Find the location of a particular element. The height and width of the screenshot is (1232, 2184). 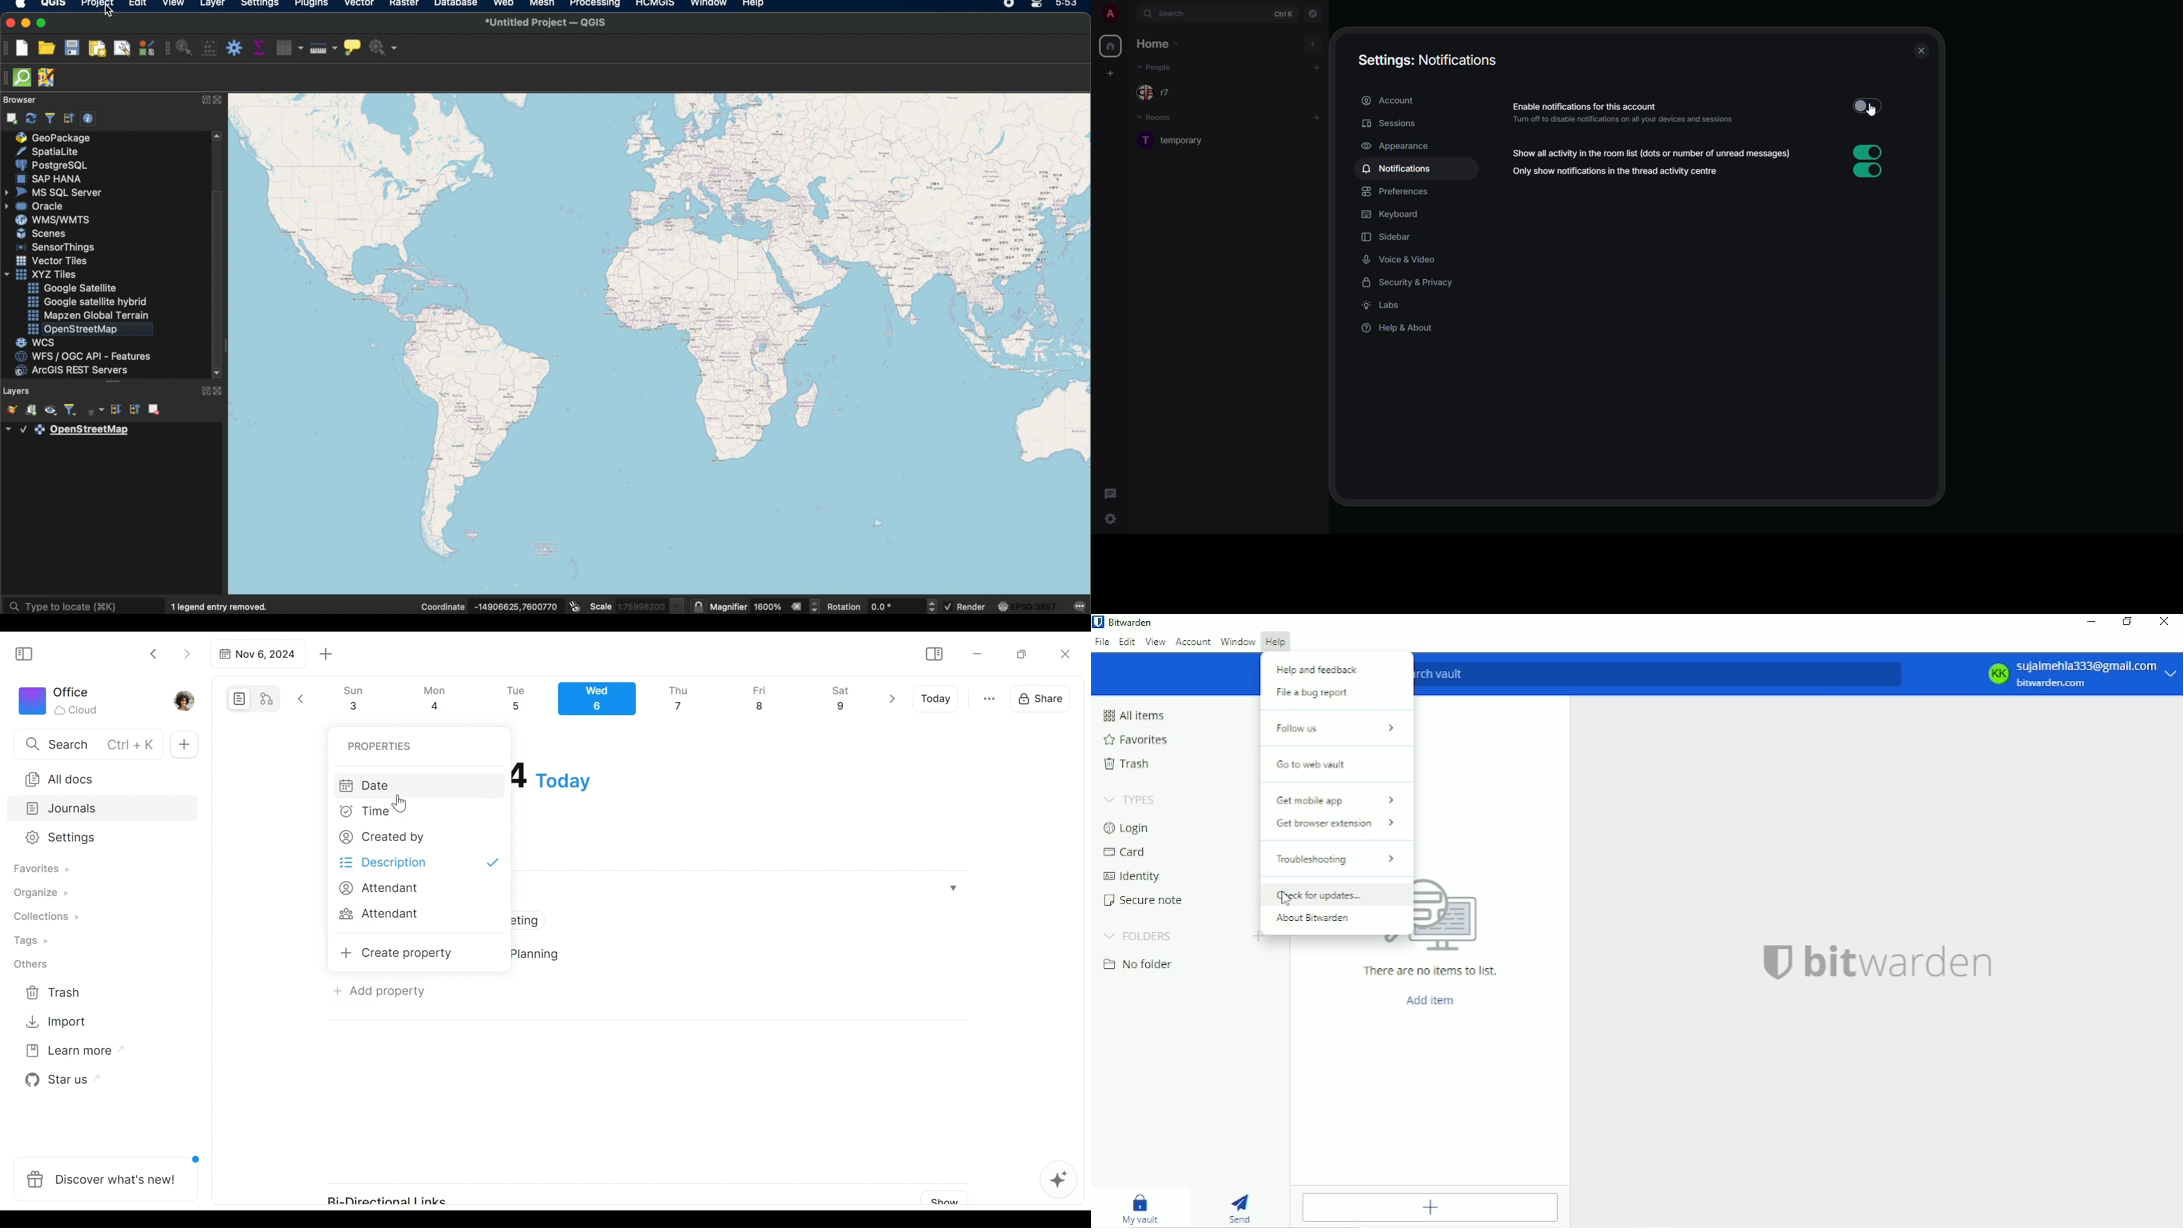

save project is located at coordinates (71, 47).